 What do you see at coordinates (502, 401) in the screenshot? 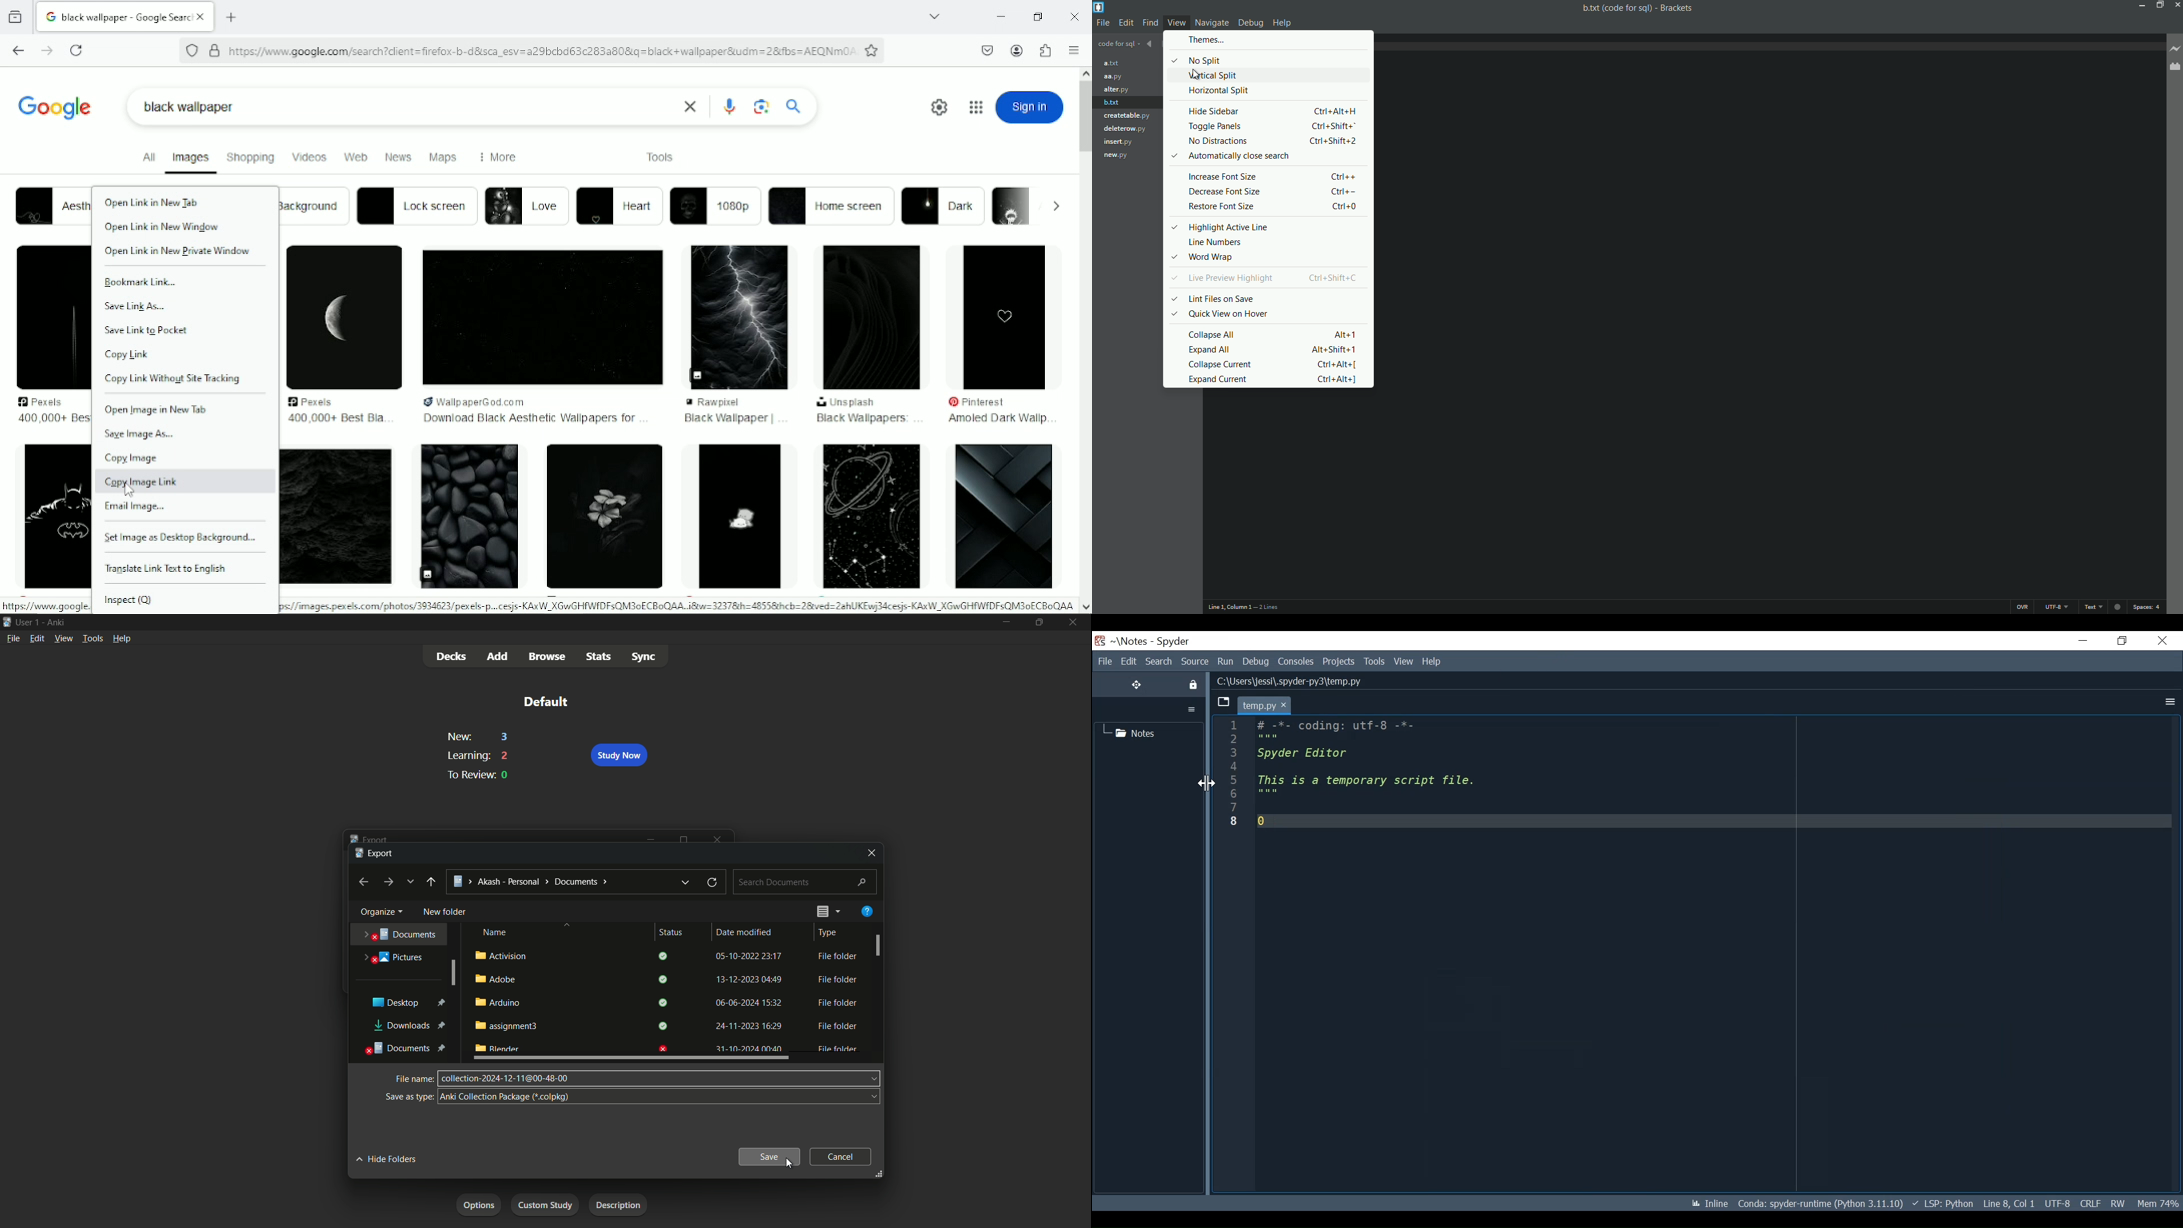
I see `wallp apergod.com` at bounding box center [502, 401].